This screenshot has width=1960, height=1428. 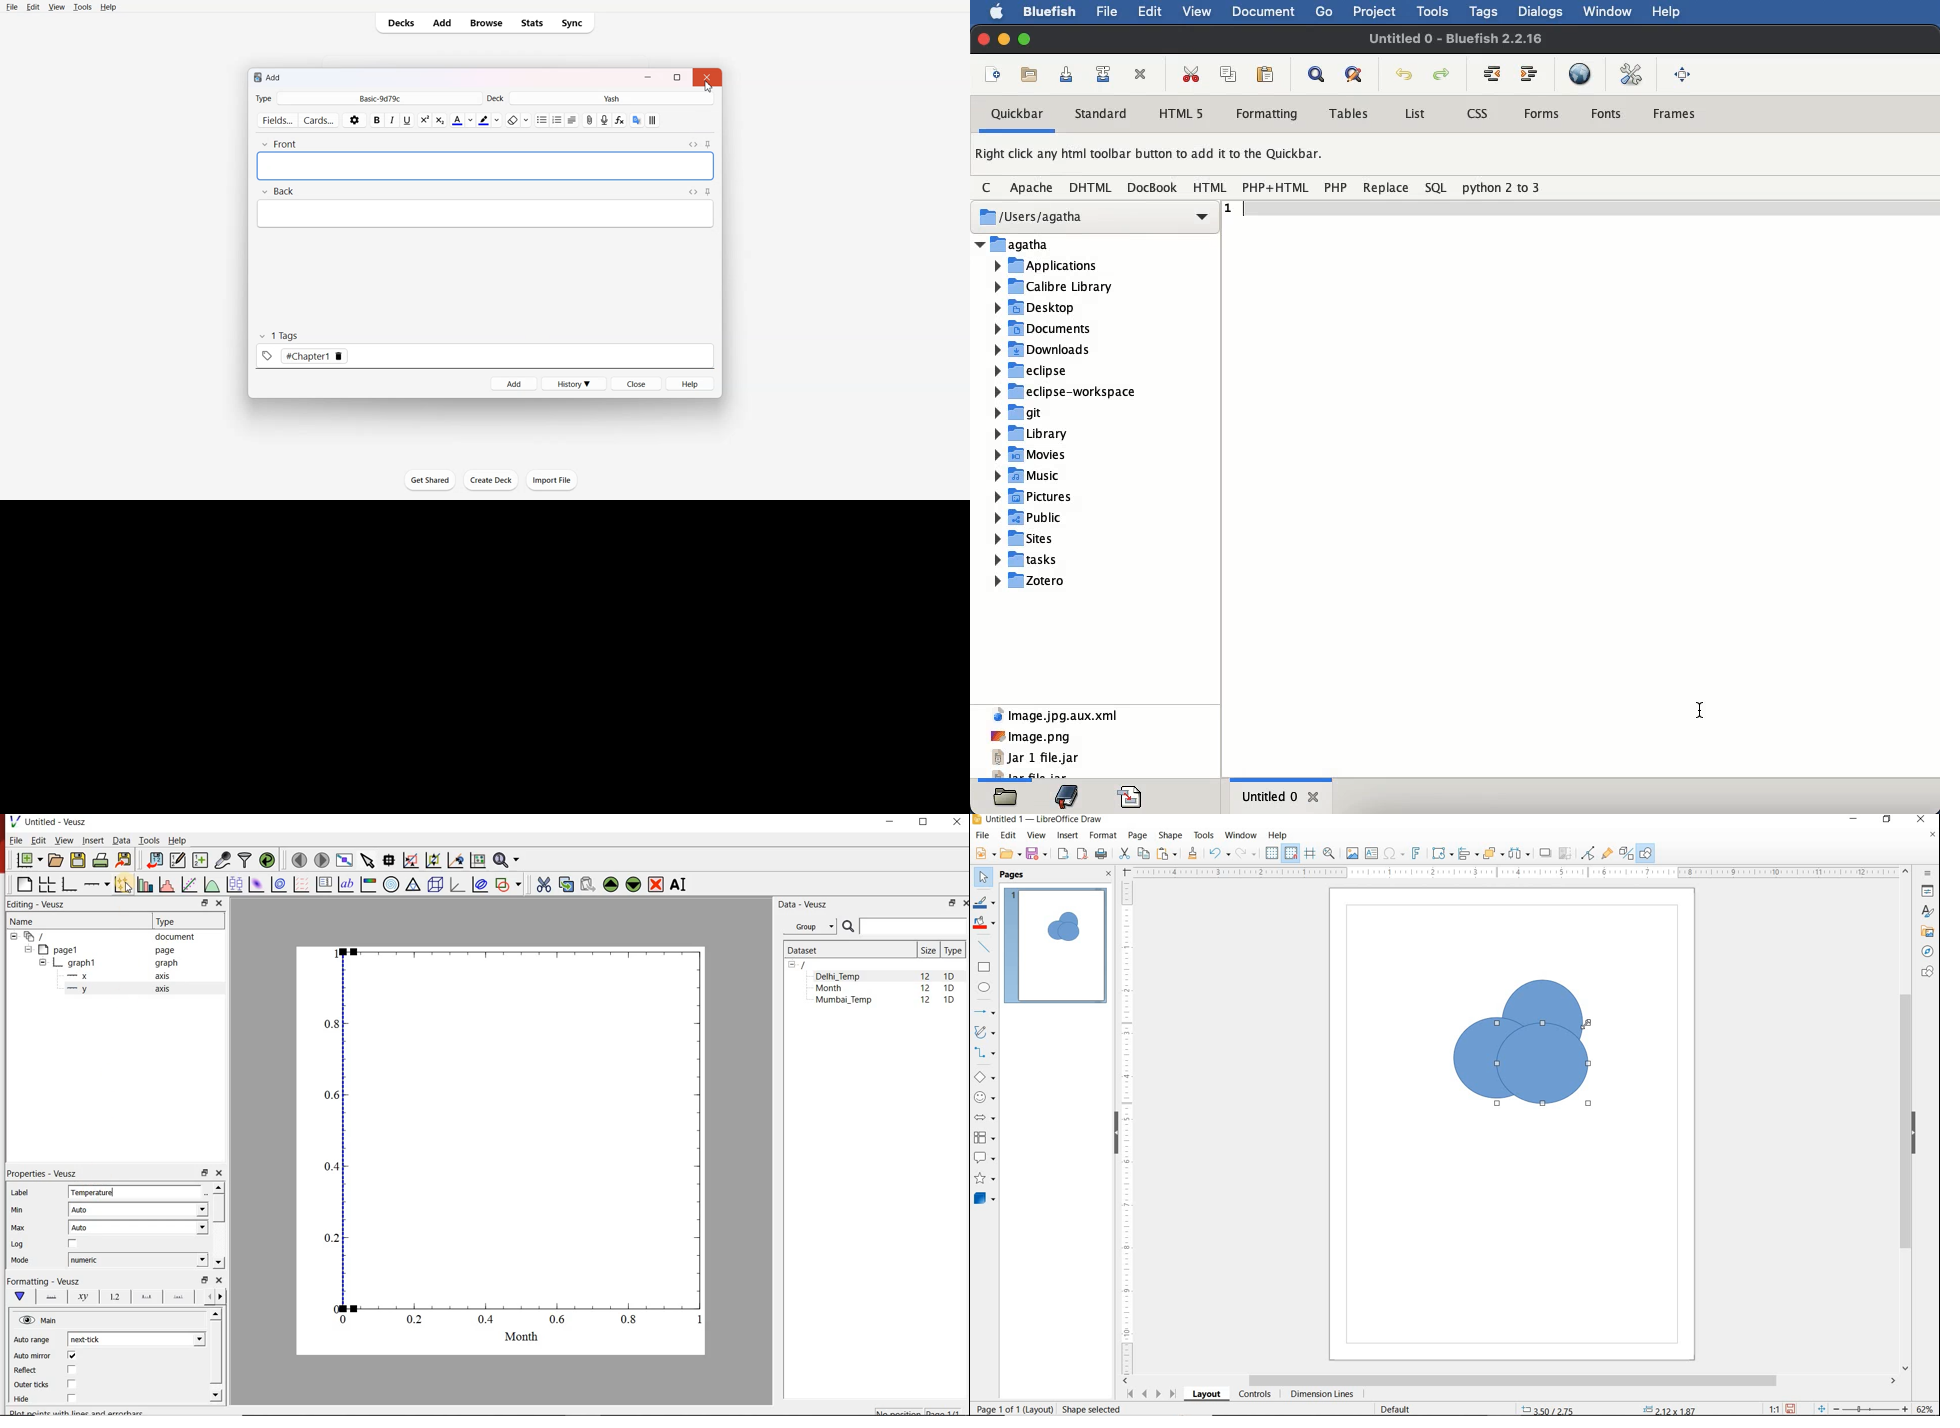 What do you see at coordinates (491, 480) in the screenshot?
I see `Create Deck` at bounding box center [491, 480].